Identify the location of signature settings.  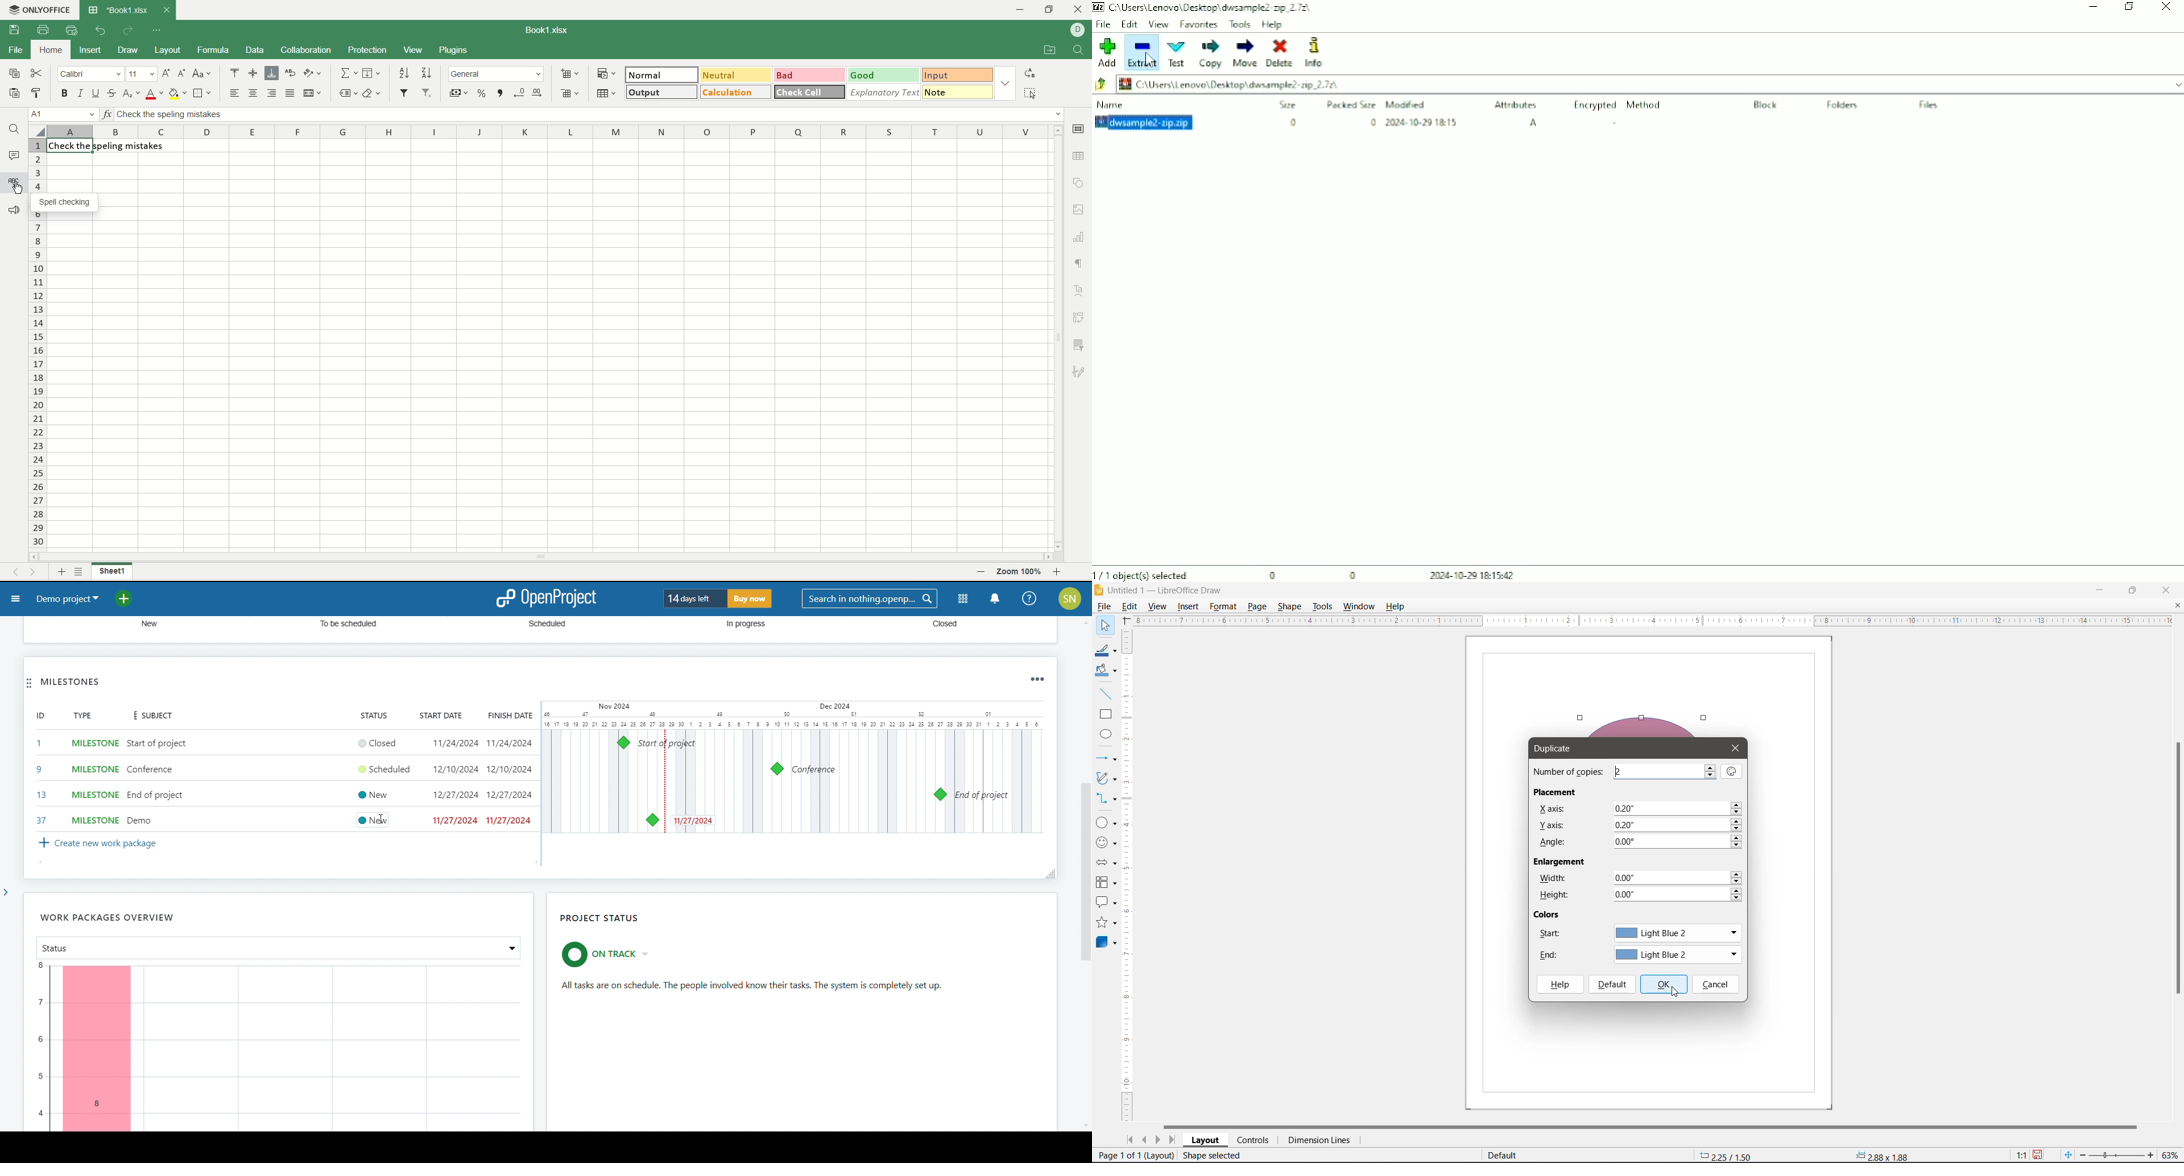
(1081, 370).